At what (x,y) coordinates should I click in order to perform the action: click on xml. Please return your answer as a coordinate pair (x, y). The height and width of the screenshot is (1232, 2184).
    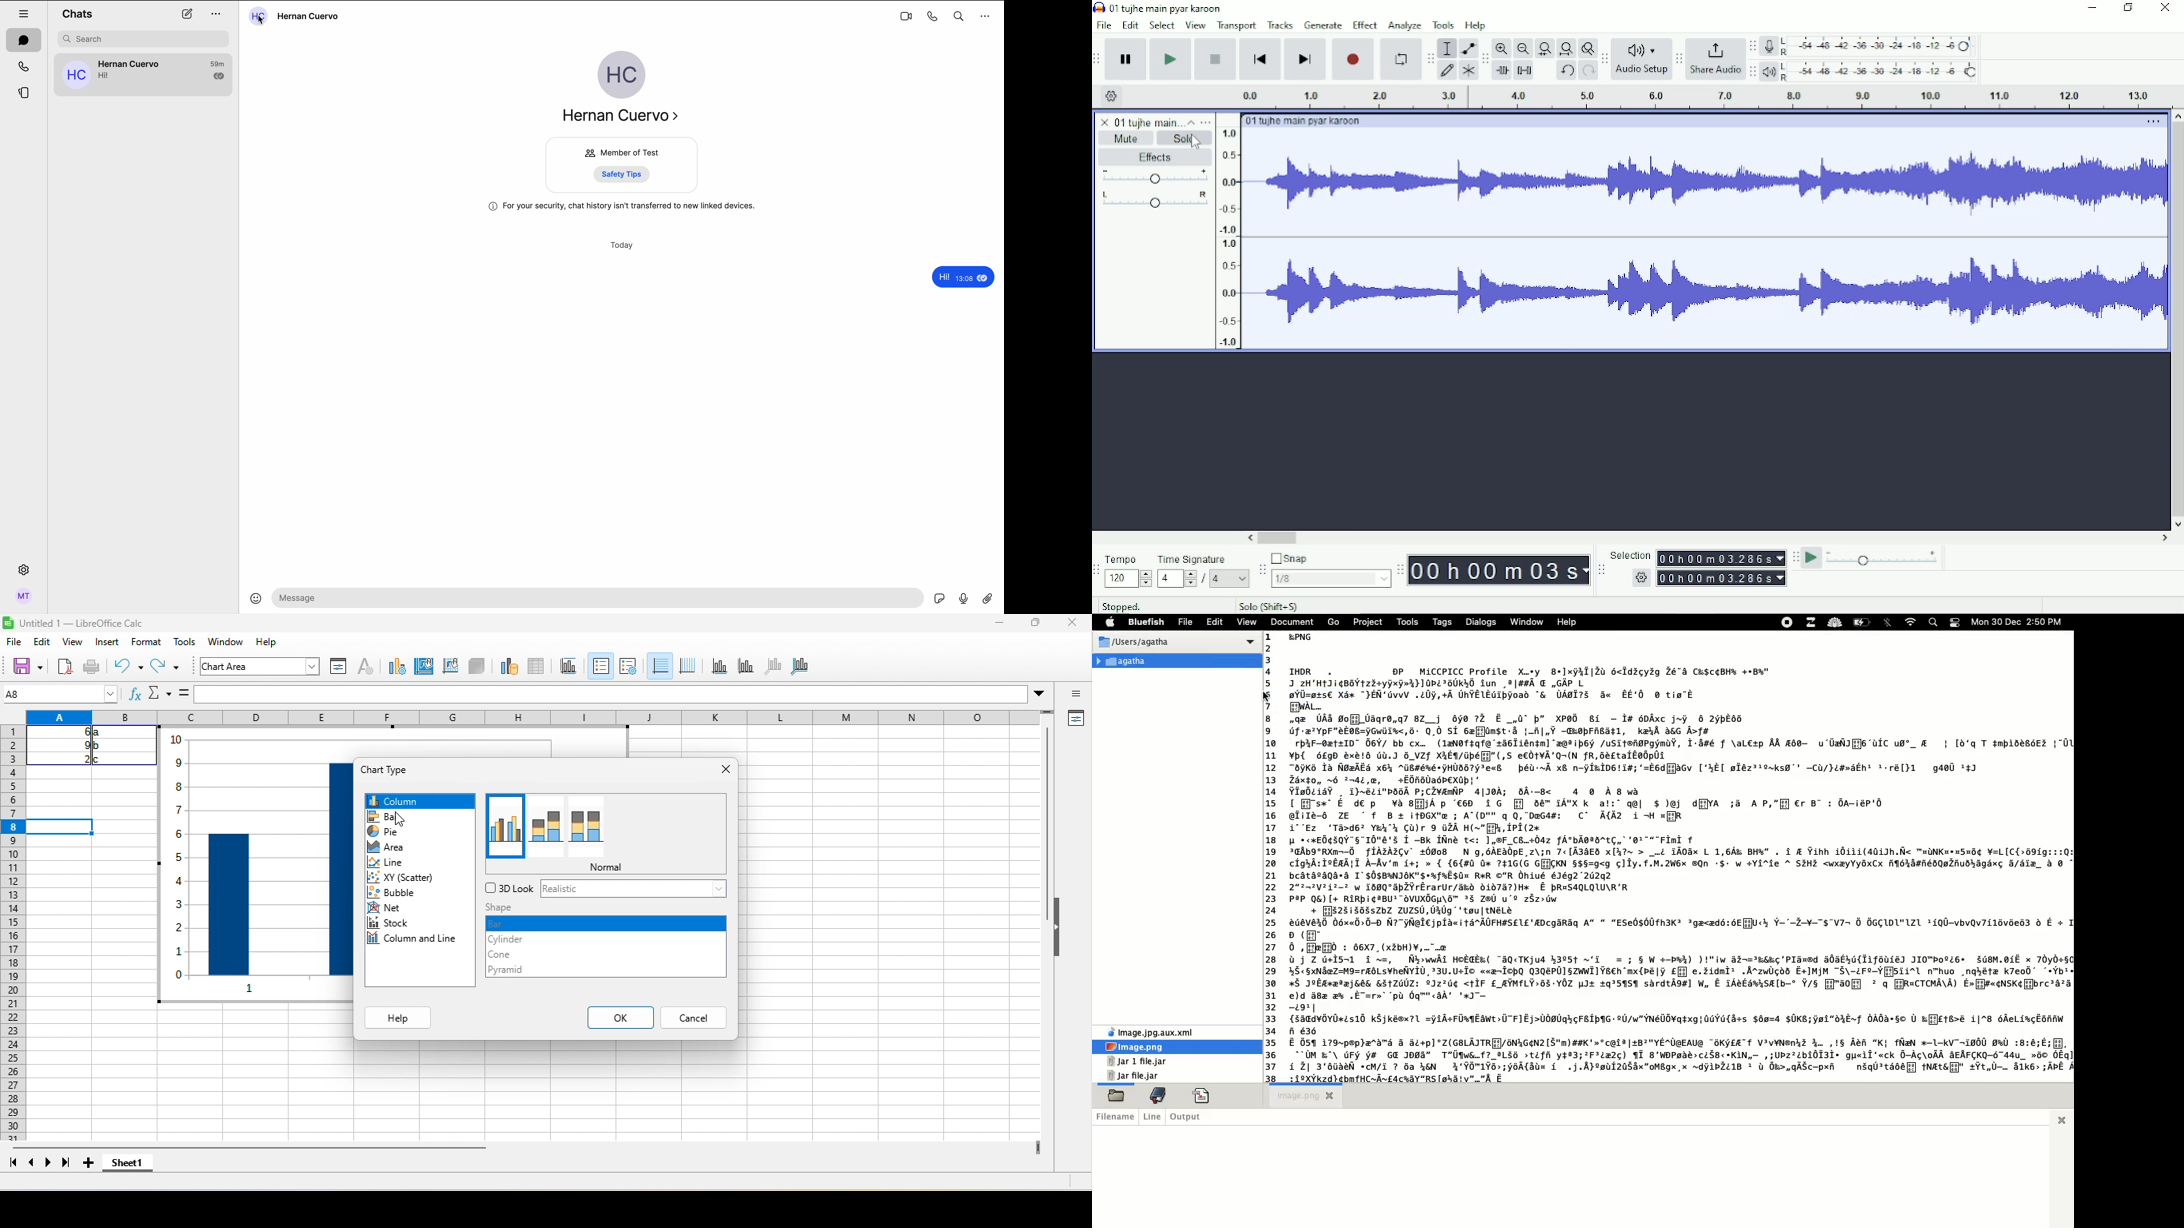
    Looking at the image, I should click on (1151, 1030).